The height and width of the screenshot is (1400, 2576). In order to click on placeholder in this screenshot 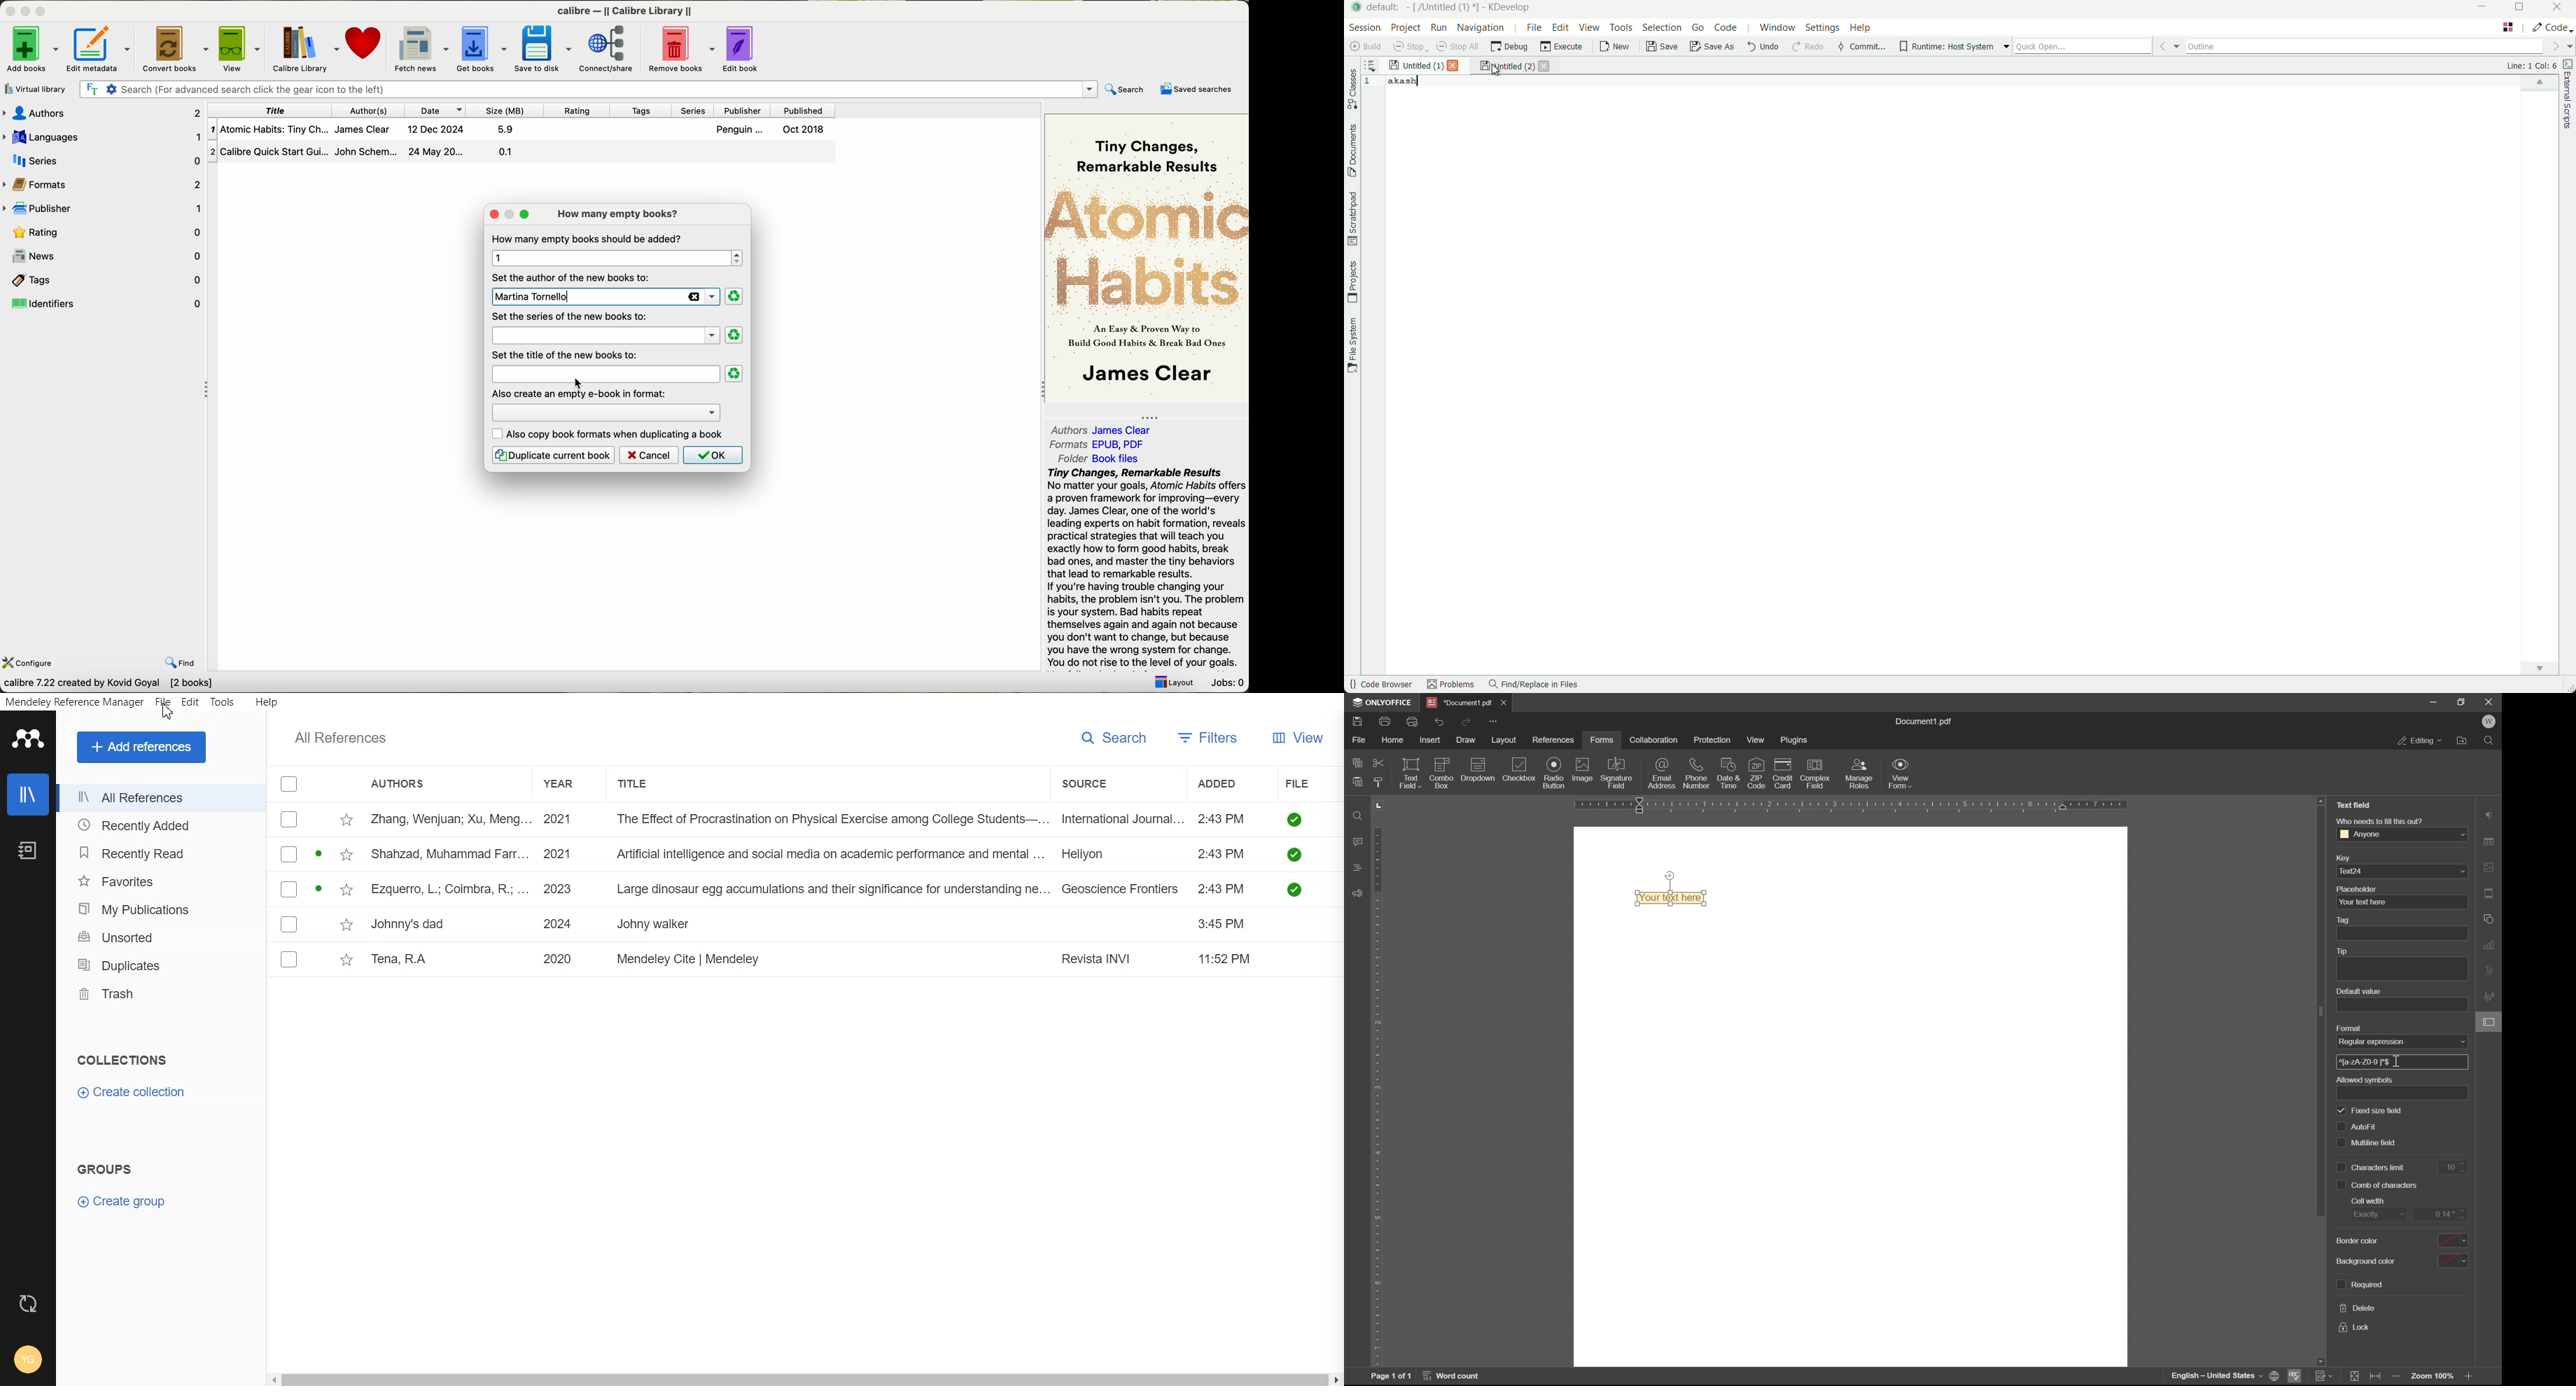, I will do `click(2357, 889)`.